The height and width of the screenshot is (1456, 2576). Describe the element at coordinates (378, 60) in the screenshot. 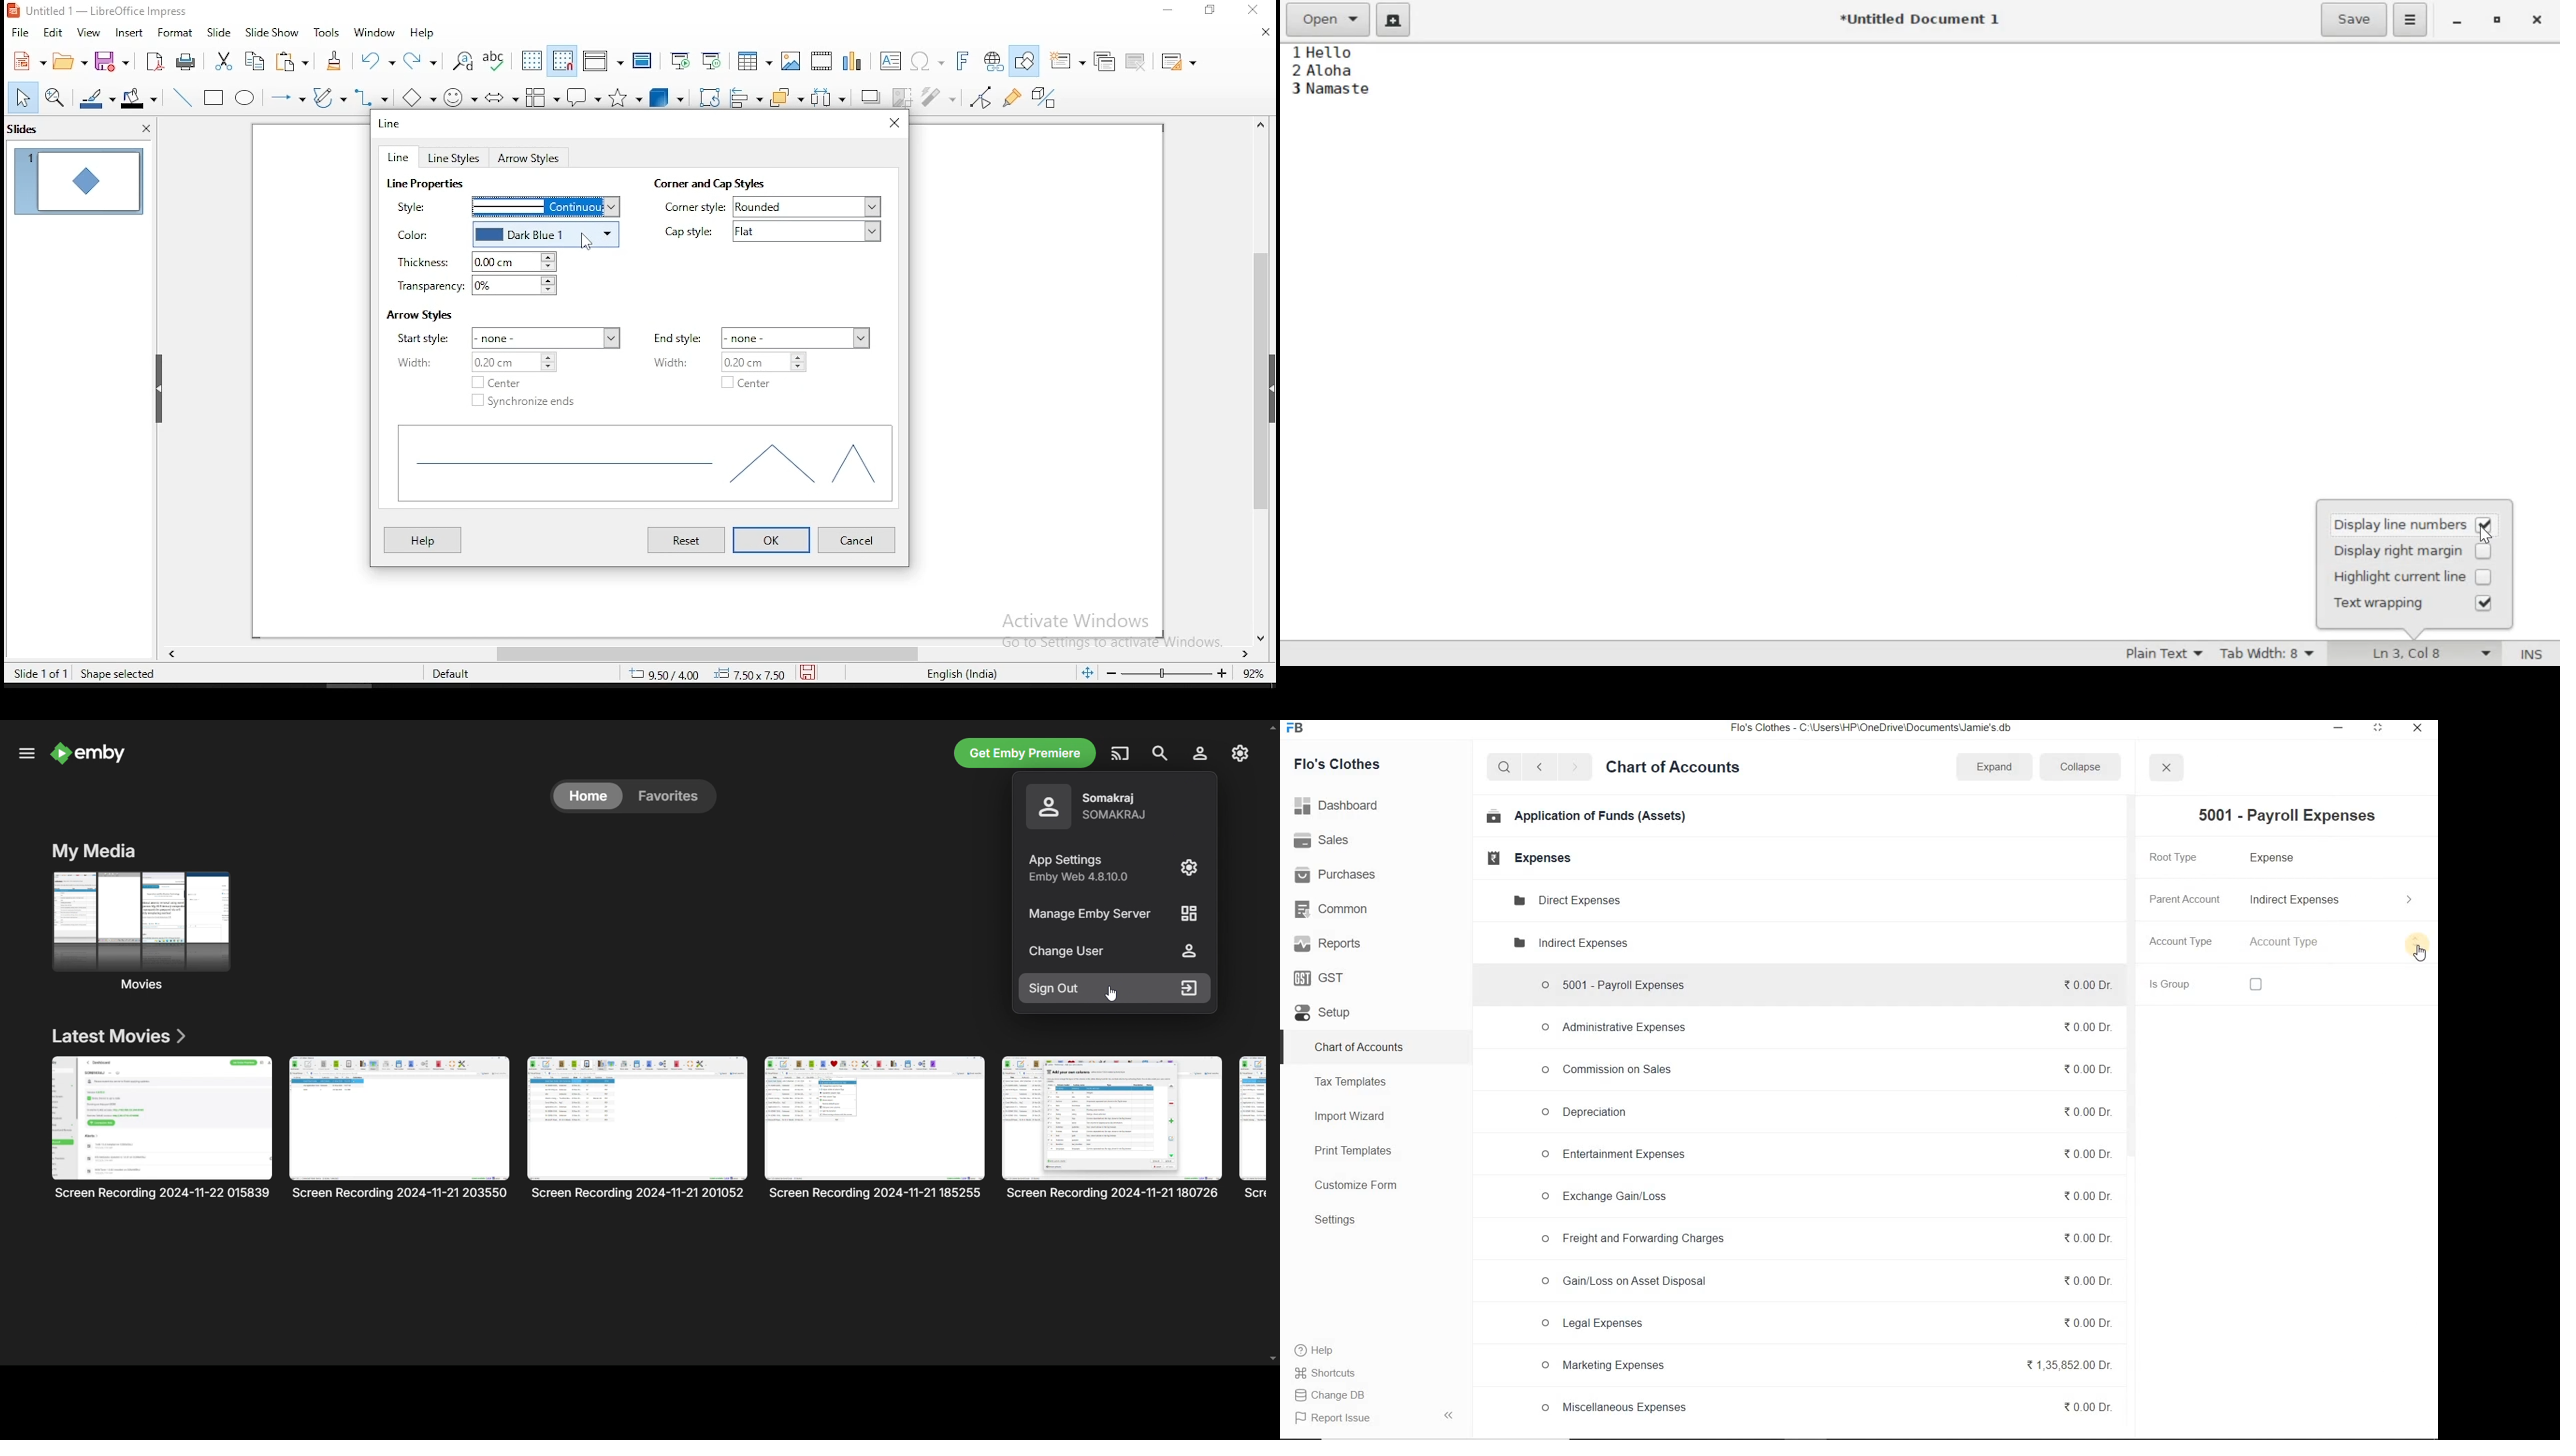

I see `undo` at that location.